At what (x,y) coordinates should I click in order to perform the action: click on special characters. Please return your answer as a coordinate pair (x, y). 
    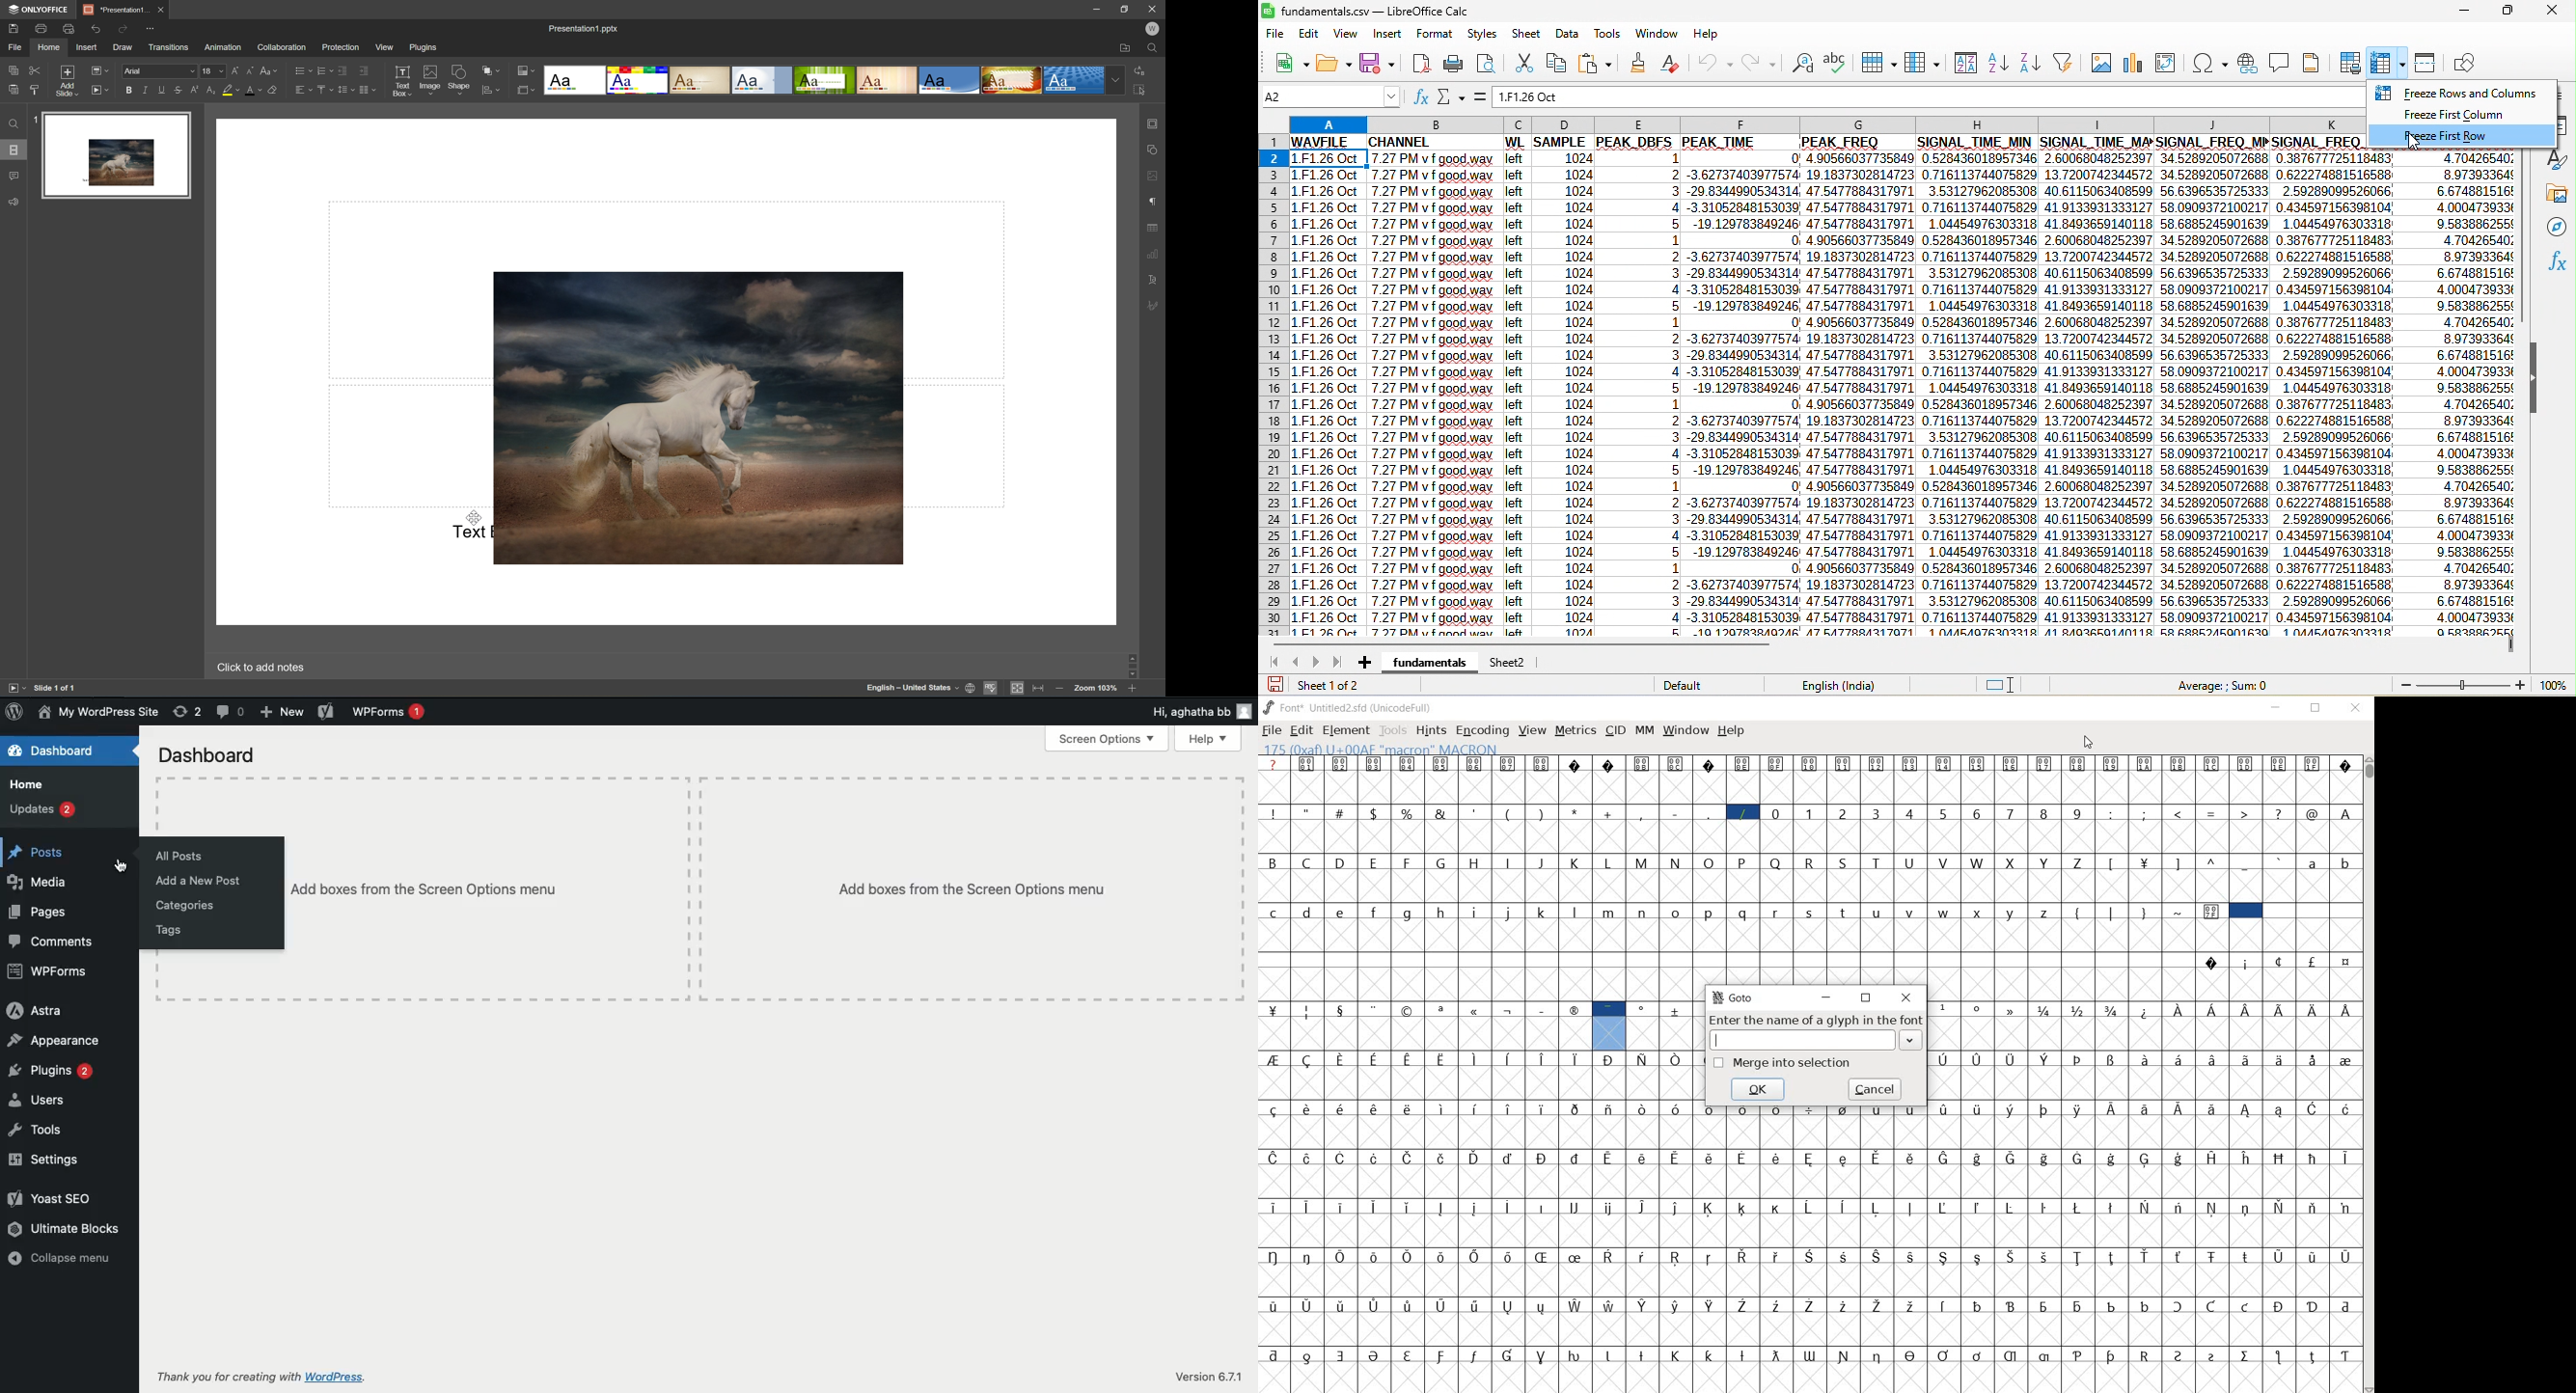
    Looking at the image, I should click on (2227, 829).